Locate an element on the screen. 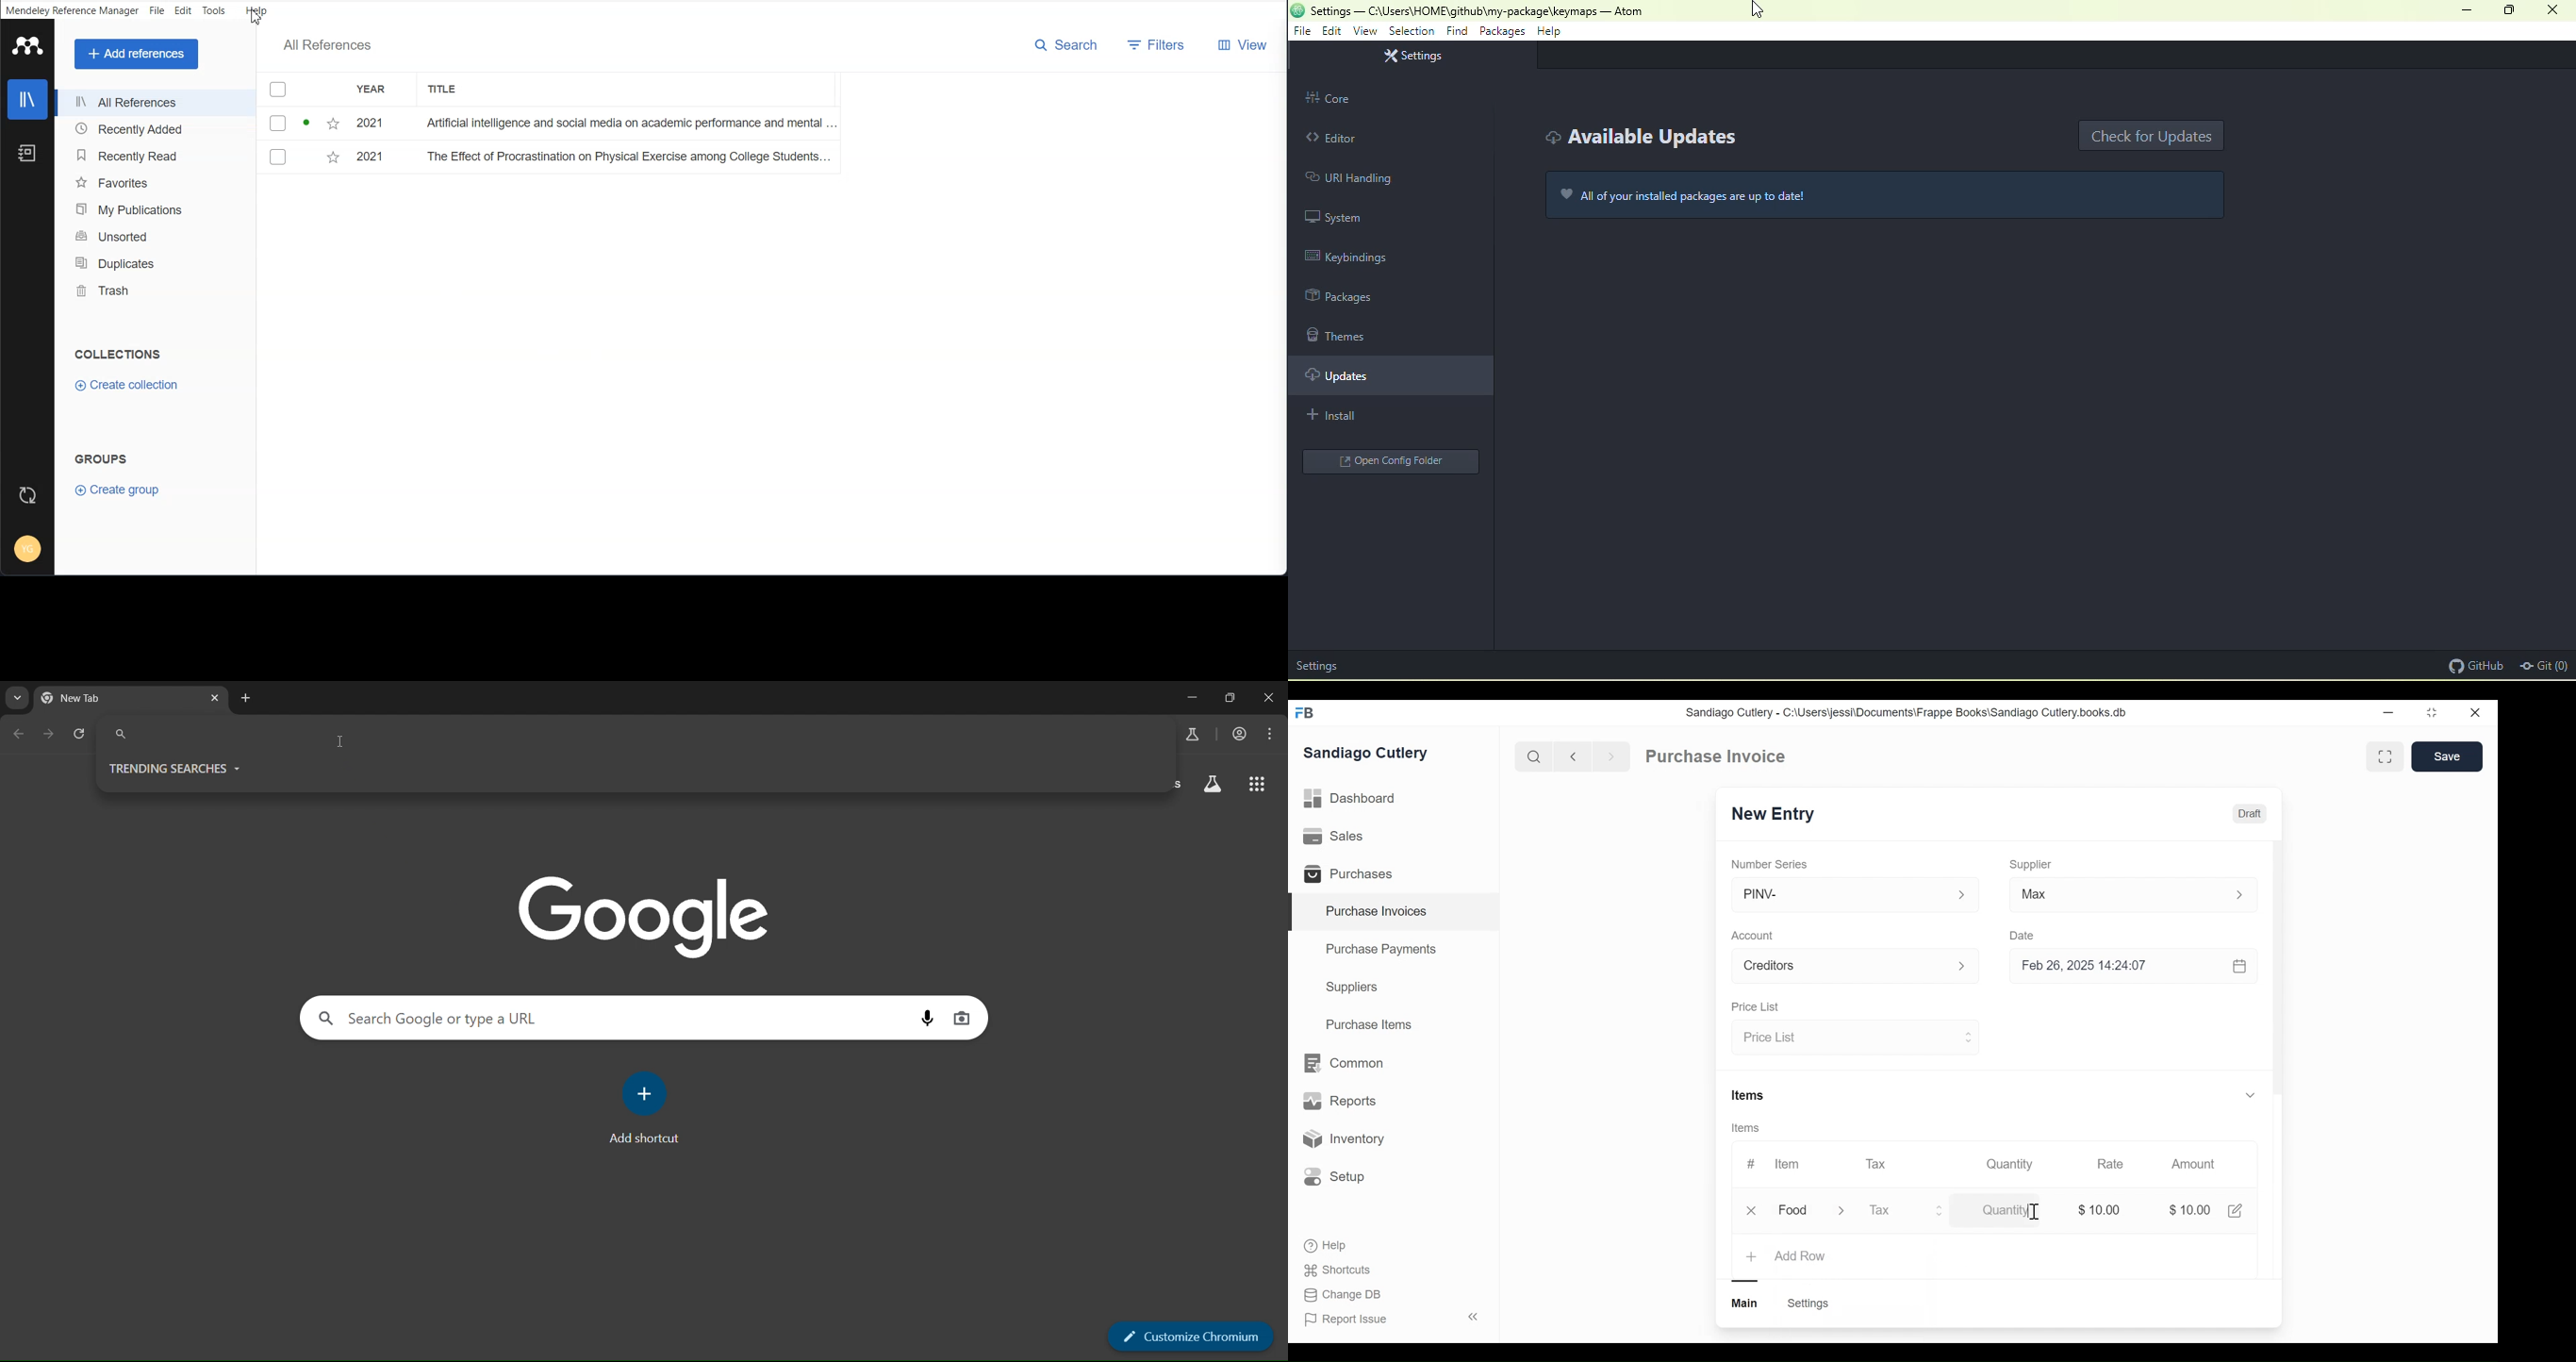 Image resolution: width=2576 pixels, height=1372 pixels. close tab is located at coordinates (216, 700).